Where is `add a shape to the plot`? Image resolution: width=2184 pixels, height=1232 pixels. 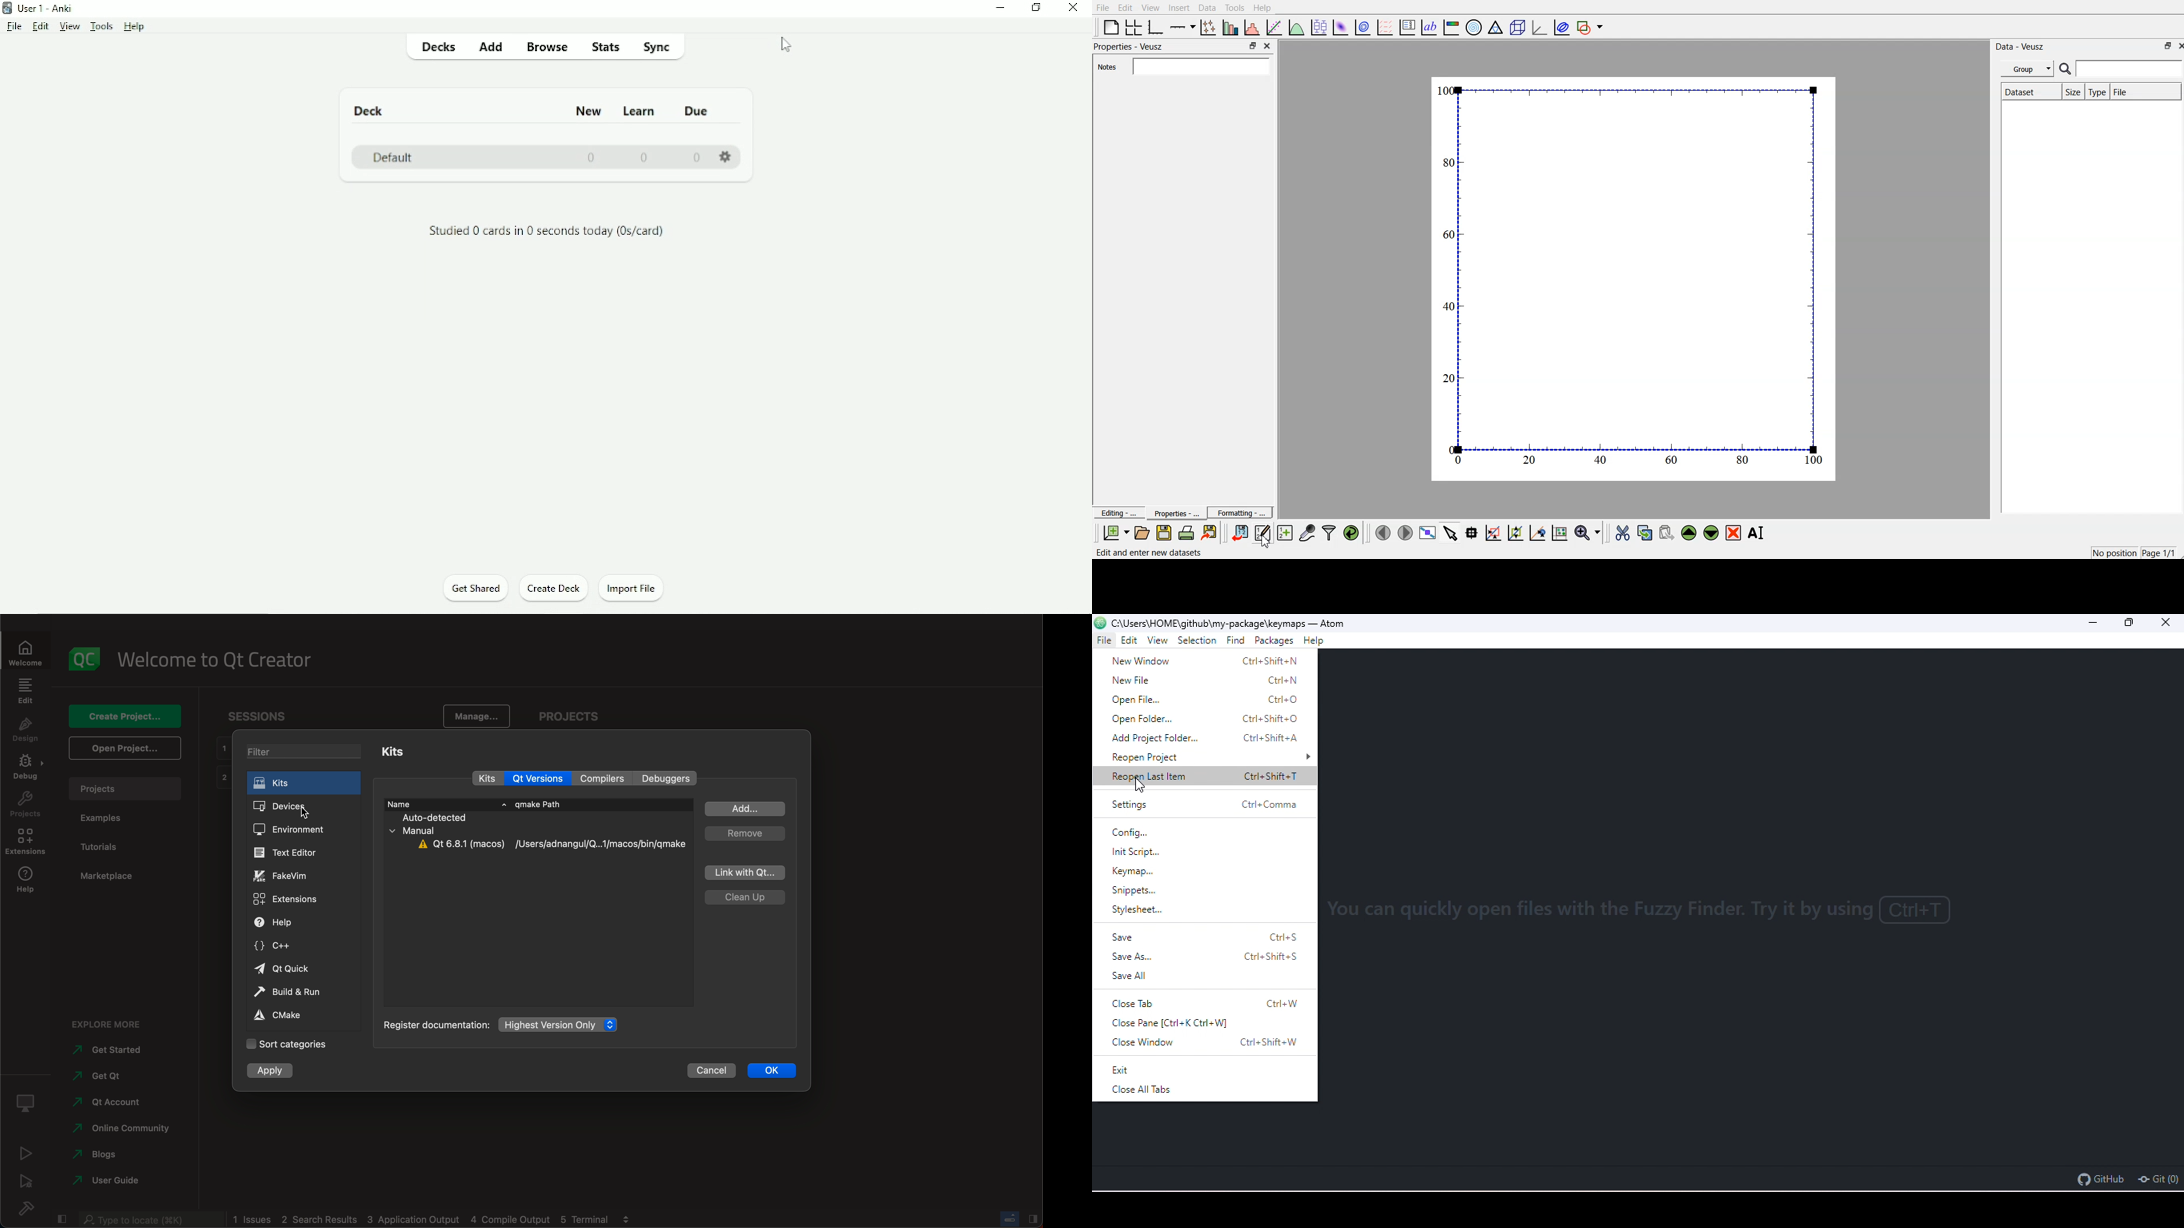
add a shape to the plot is located at coordinates (1591, 27).